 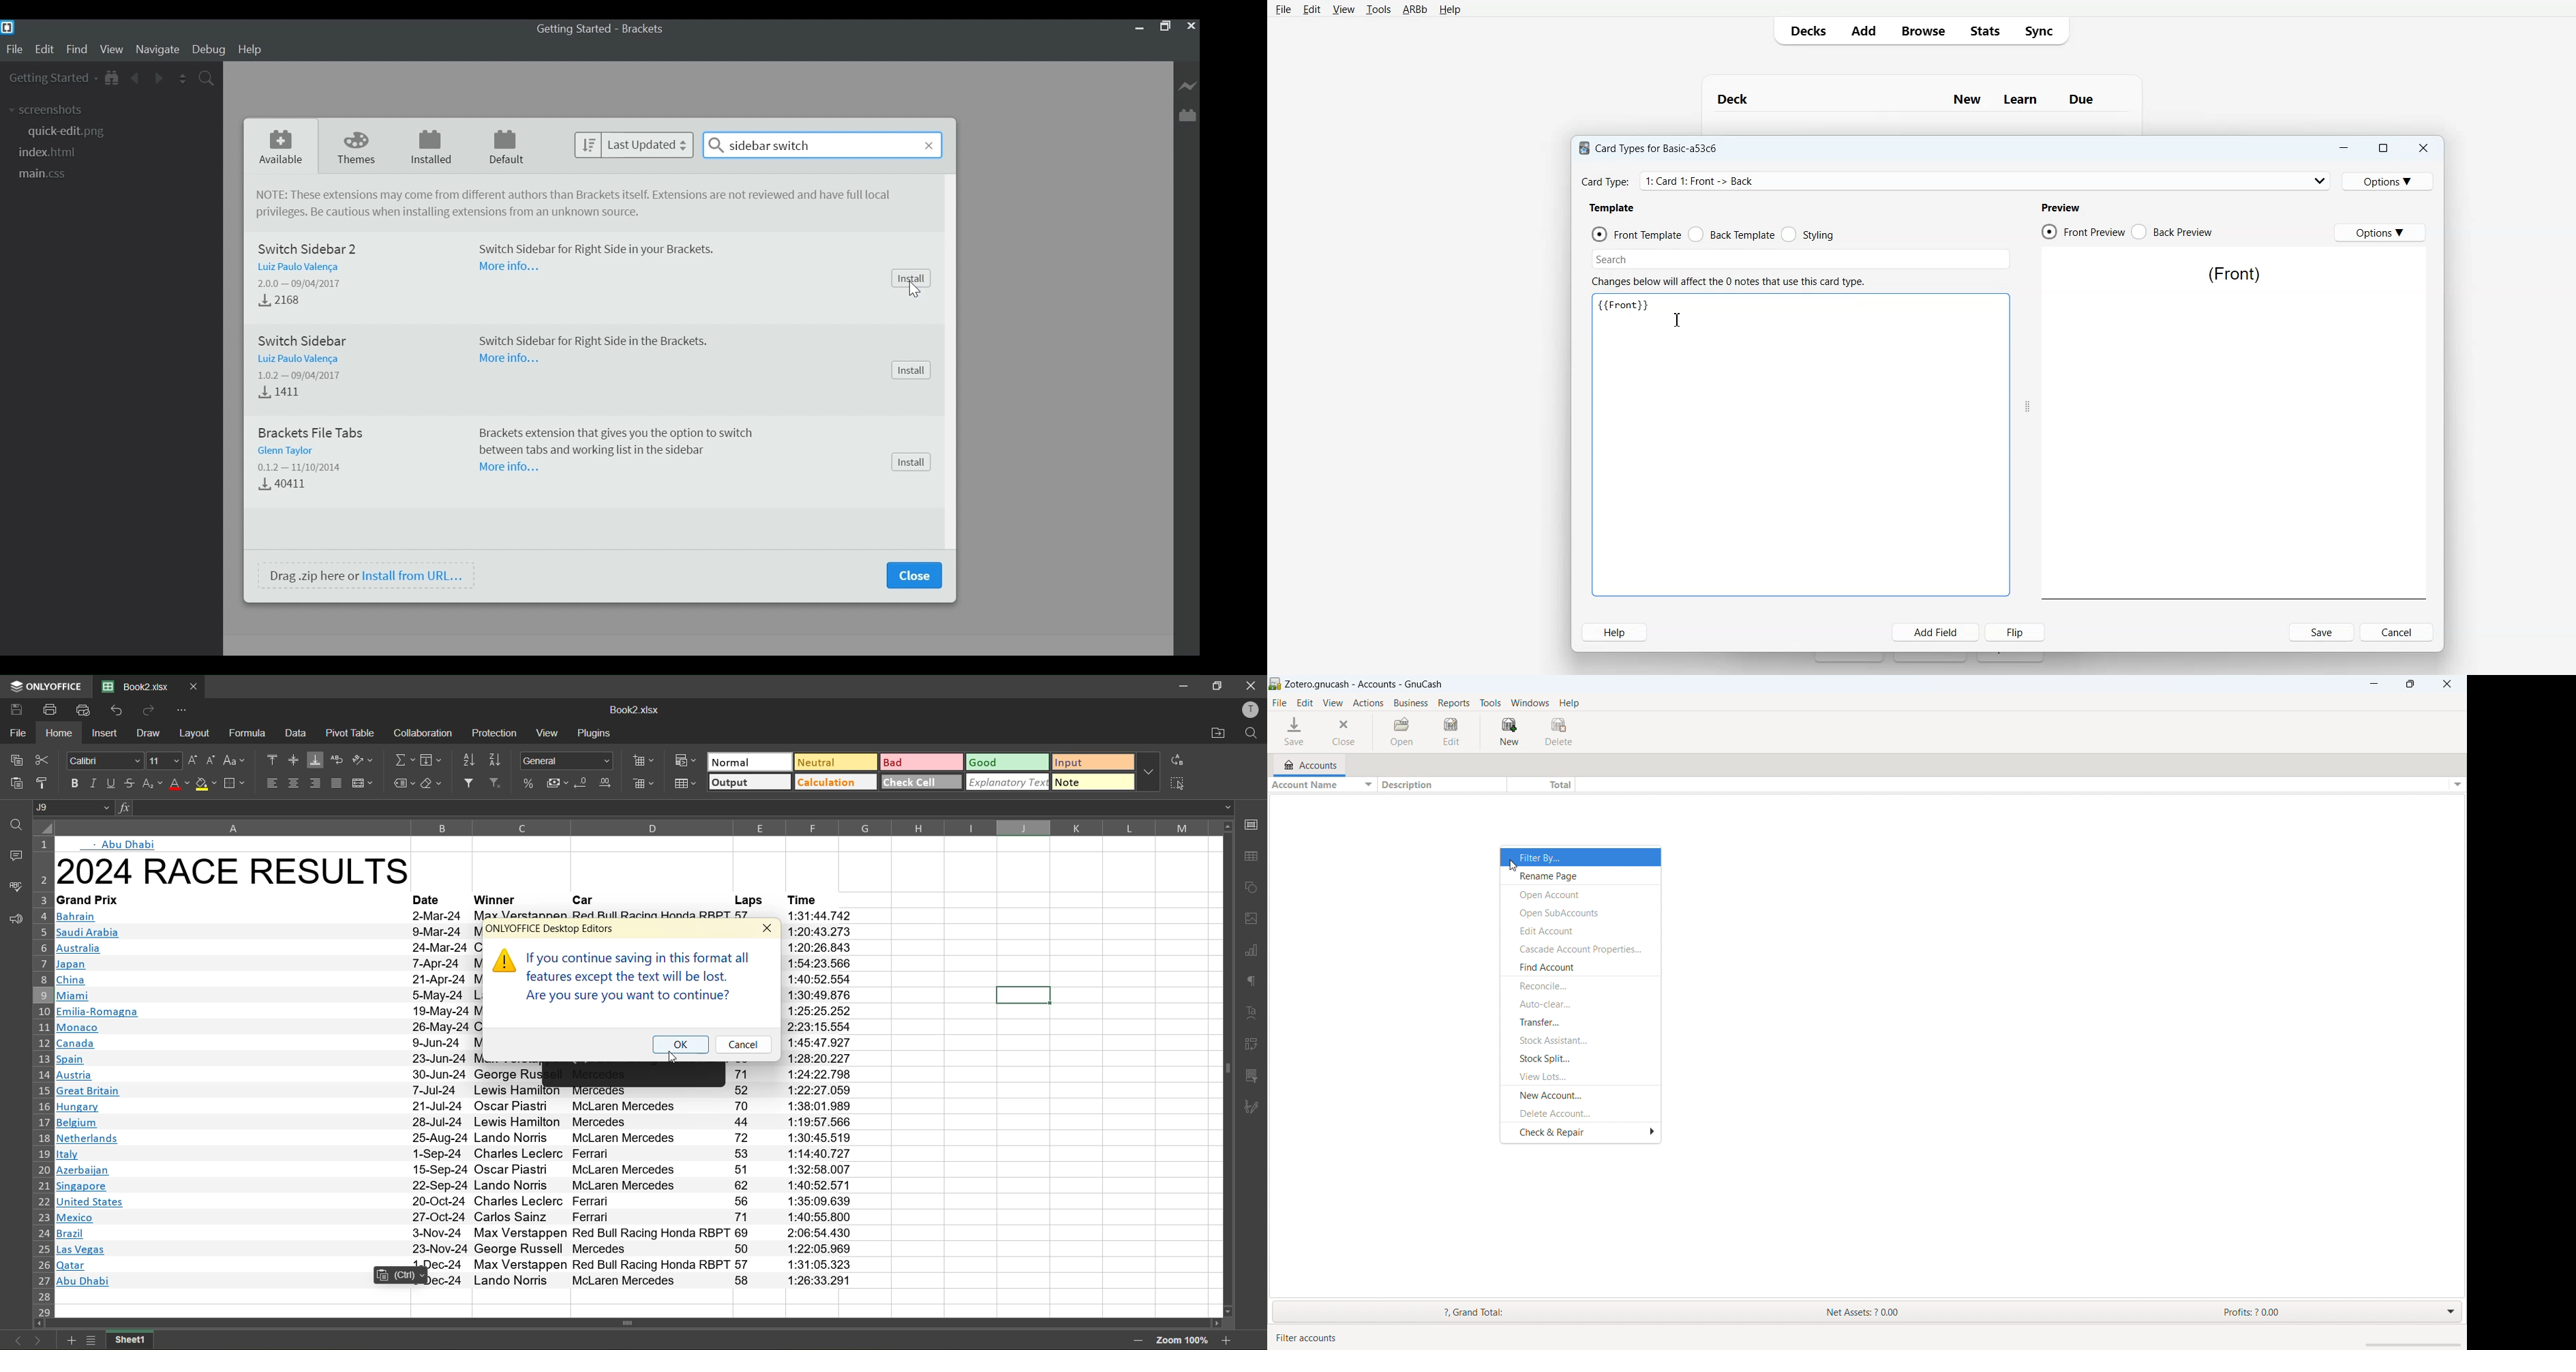 I want to click on rename page, so click(x=1580, y=876).